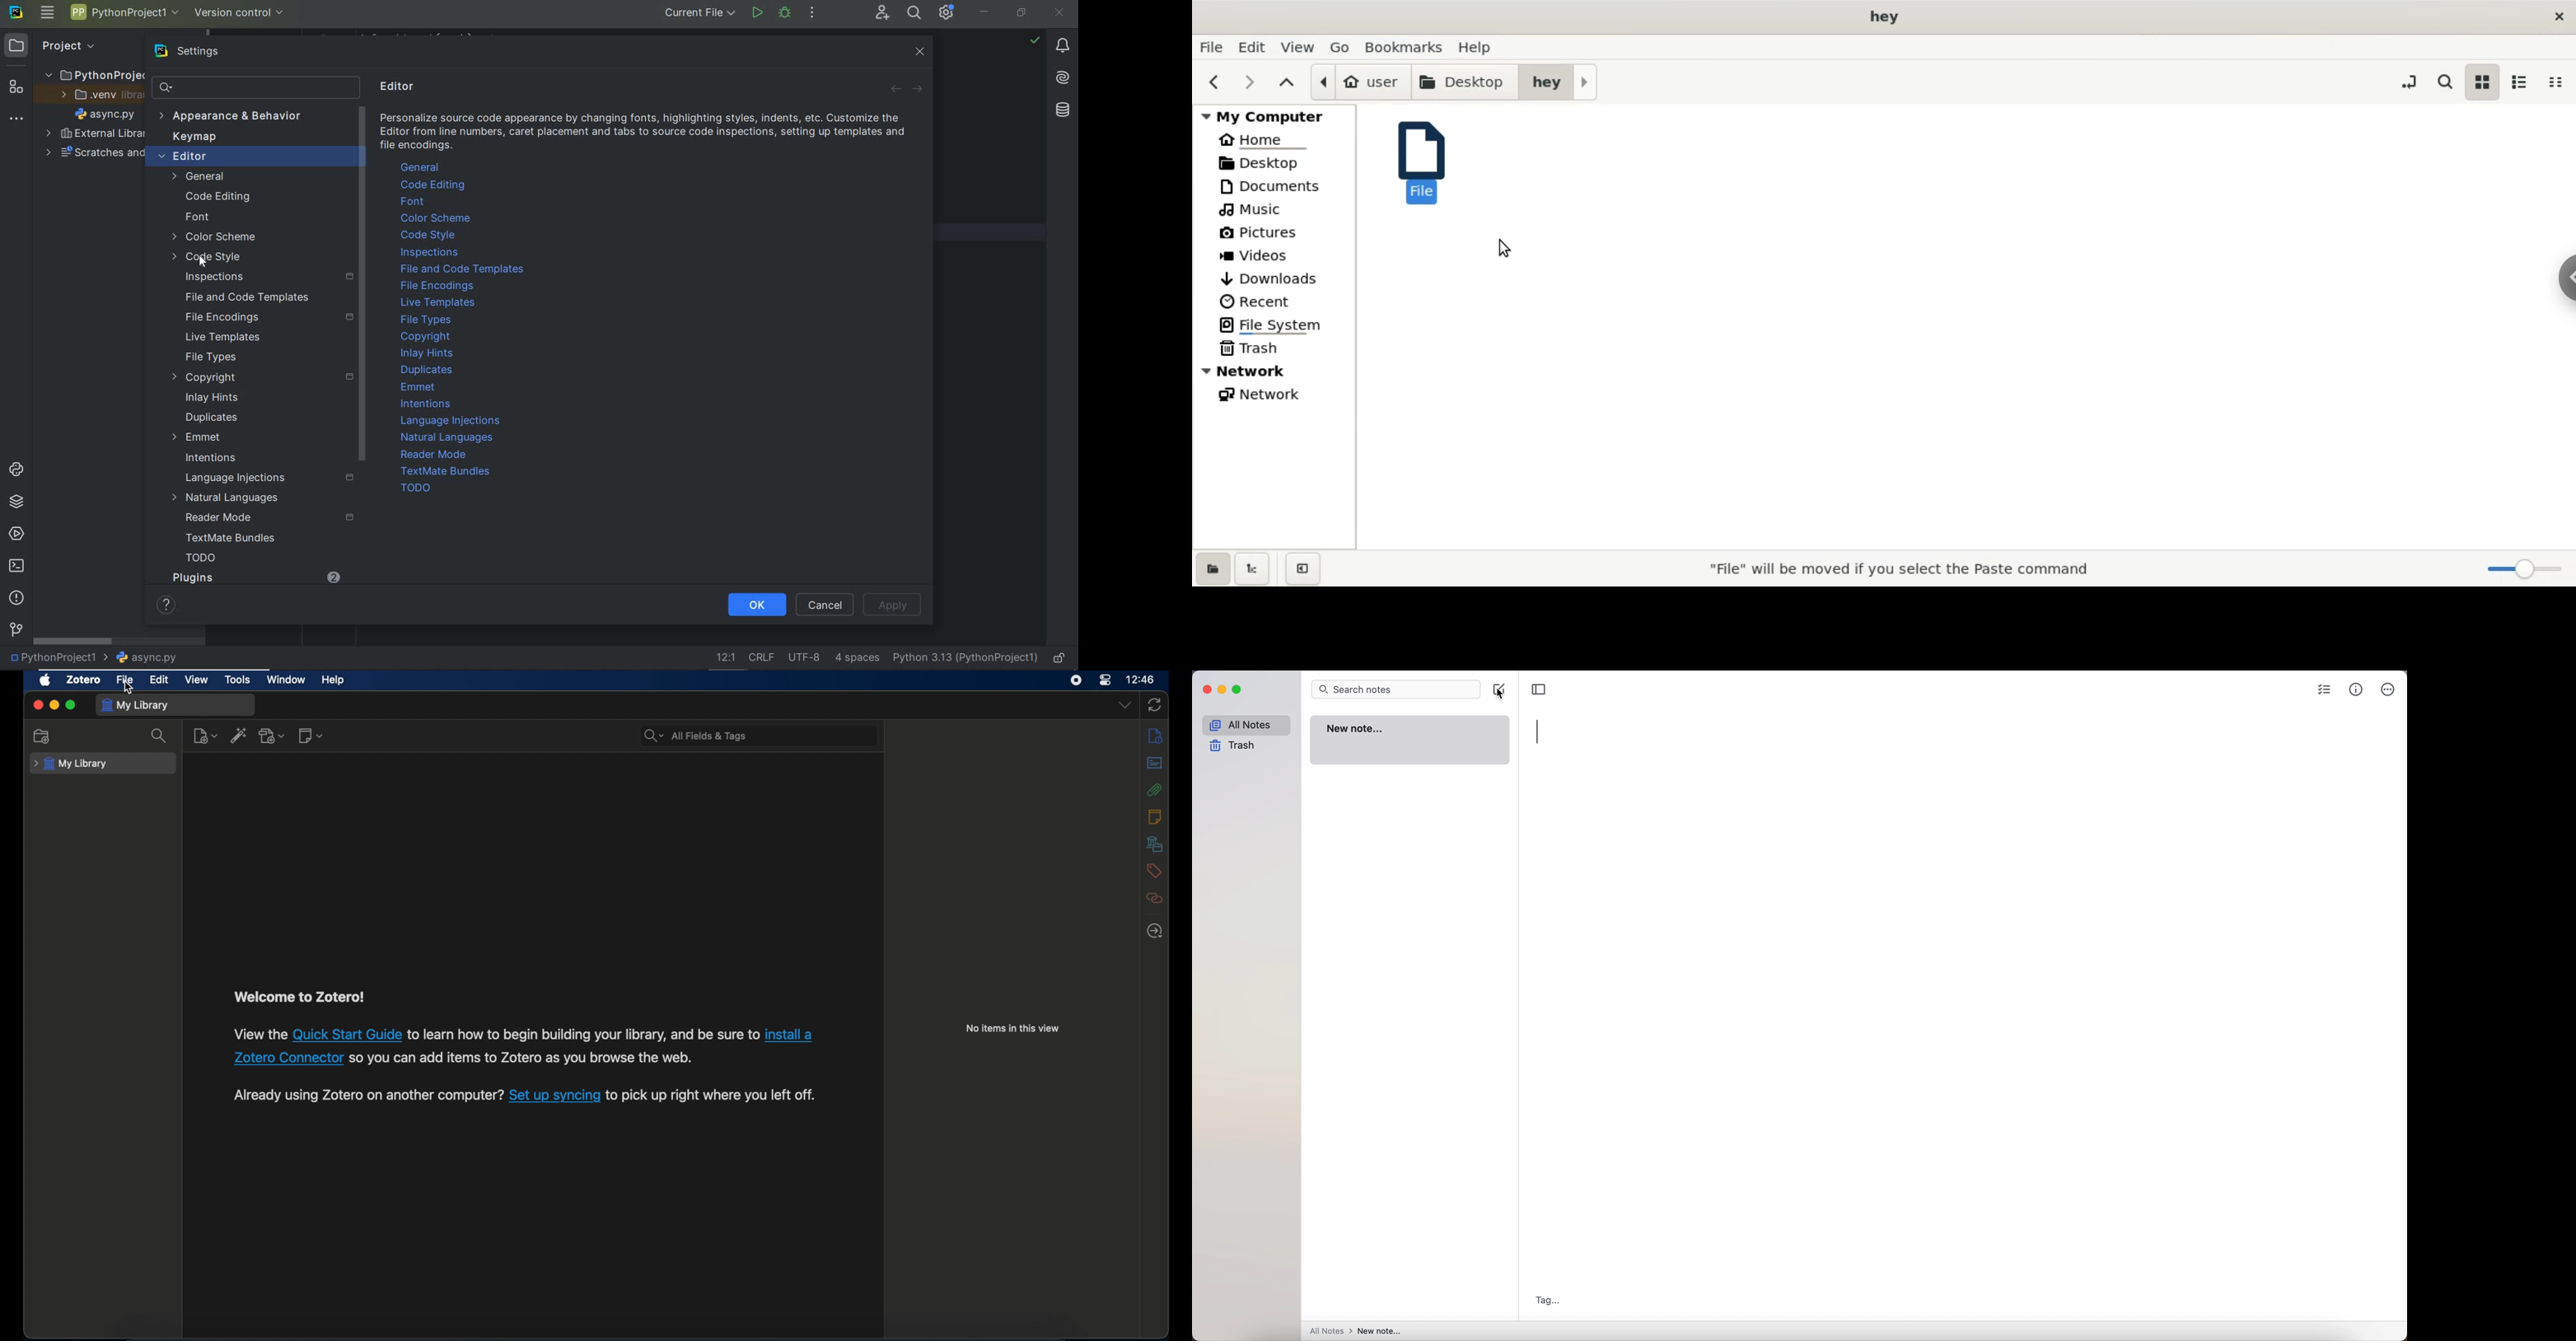 The width and height of the screenshot is (2576, 1344). Describe the element at coordinates (2388, 690) in the screenshot. I see `more options` at that location.